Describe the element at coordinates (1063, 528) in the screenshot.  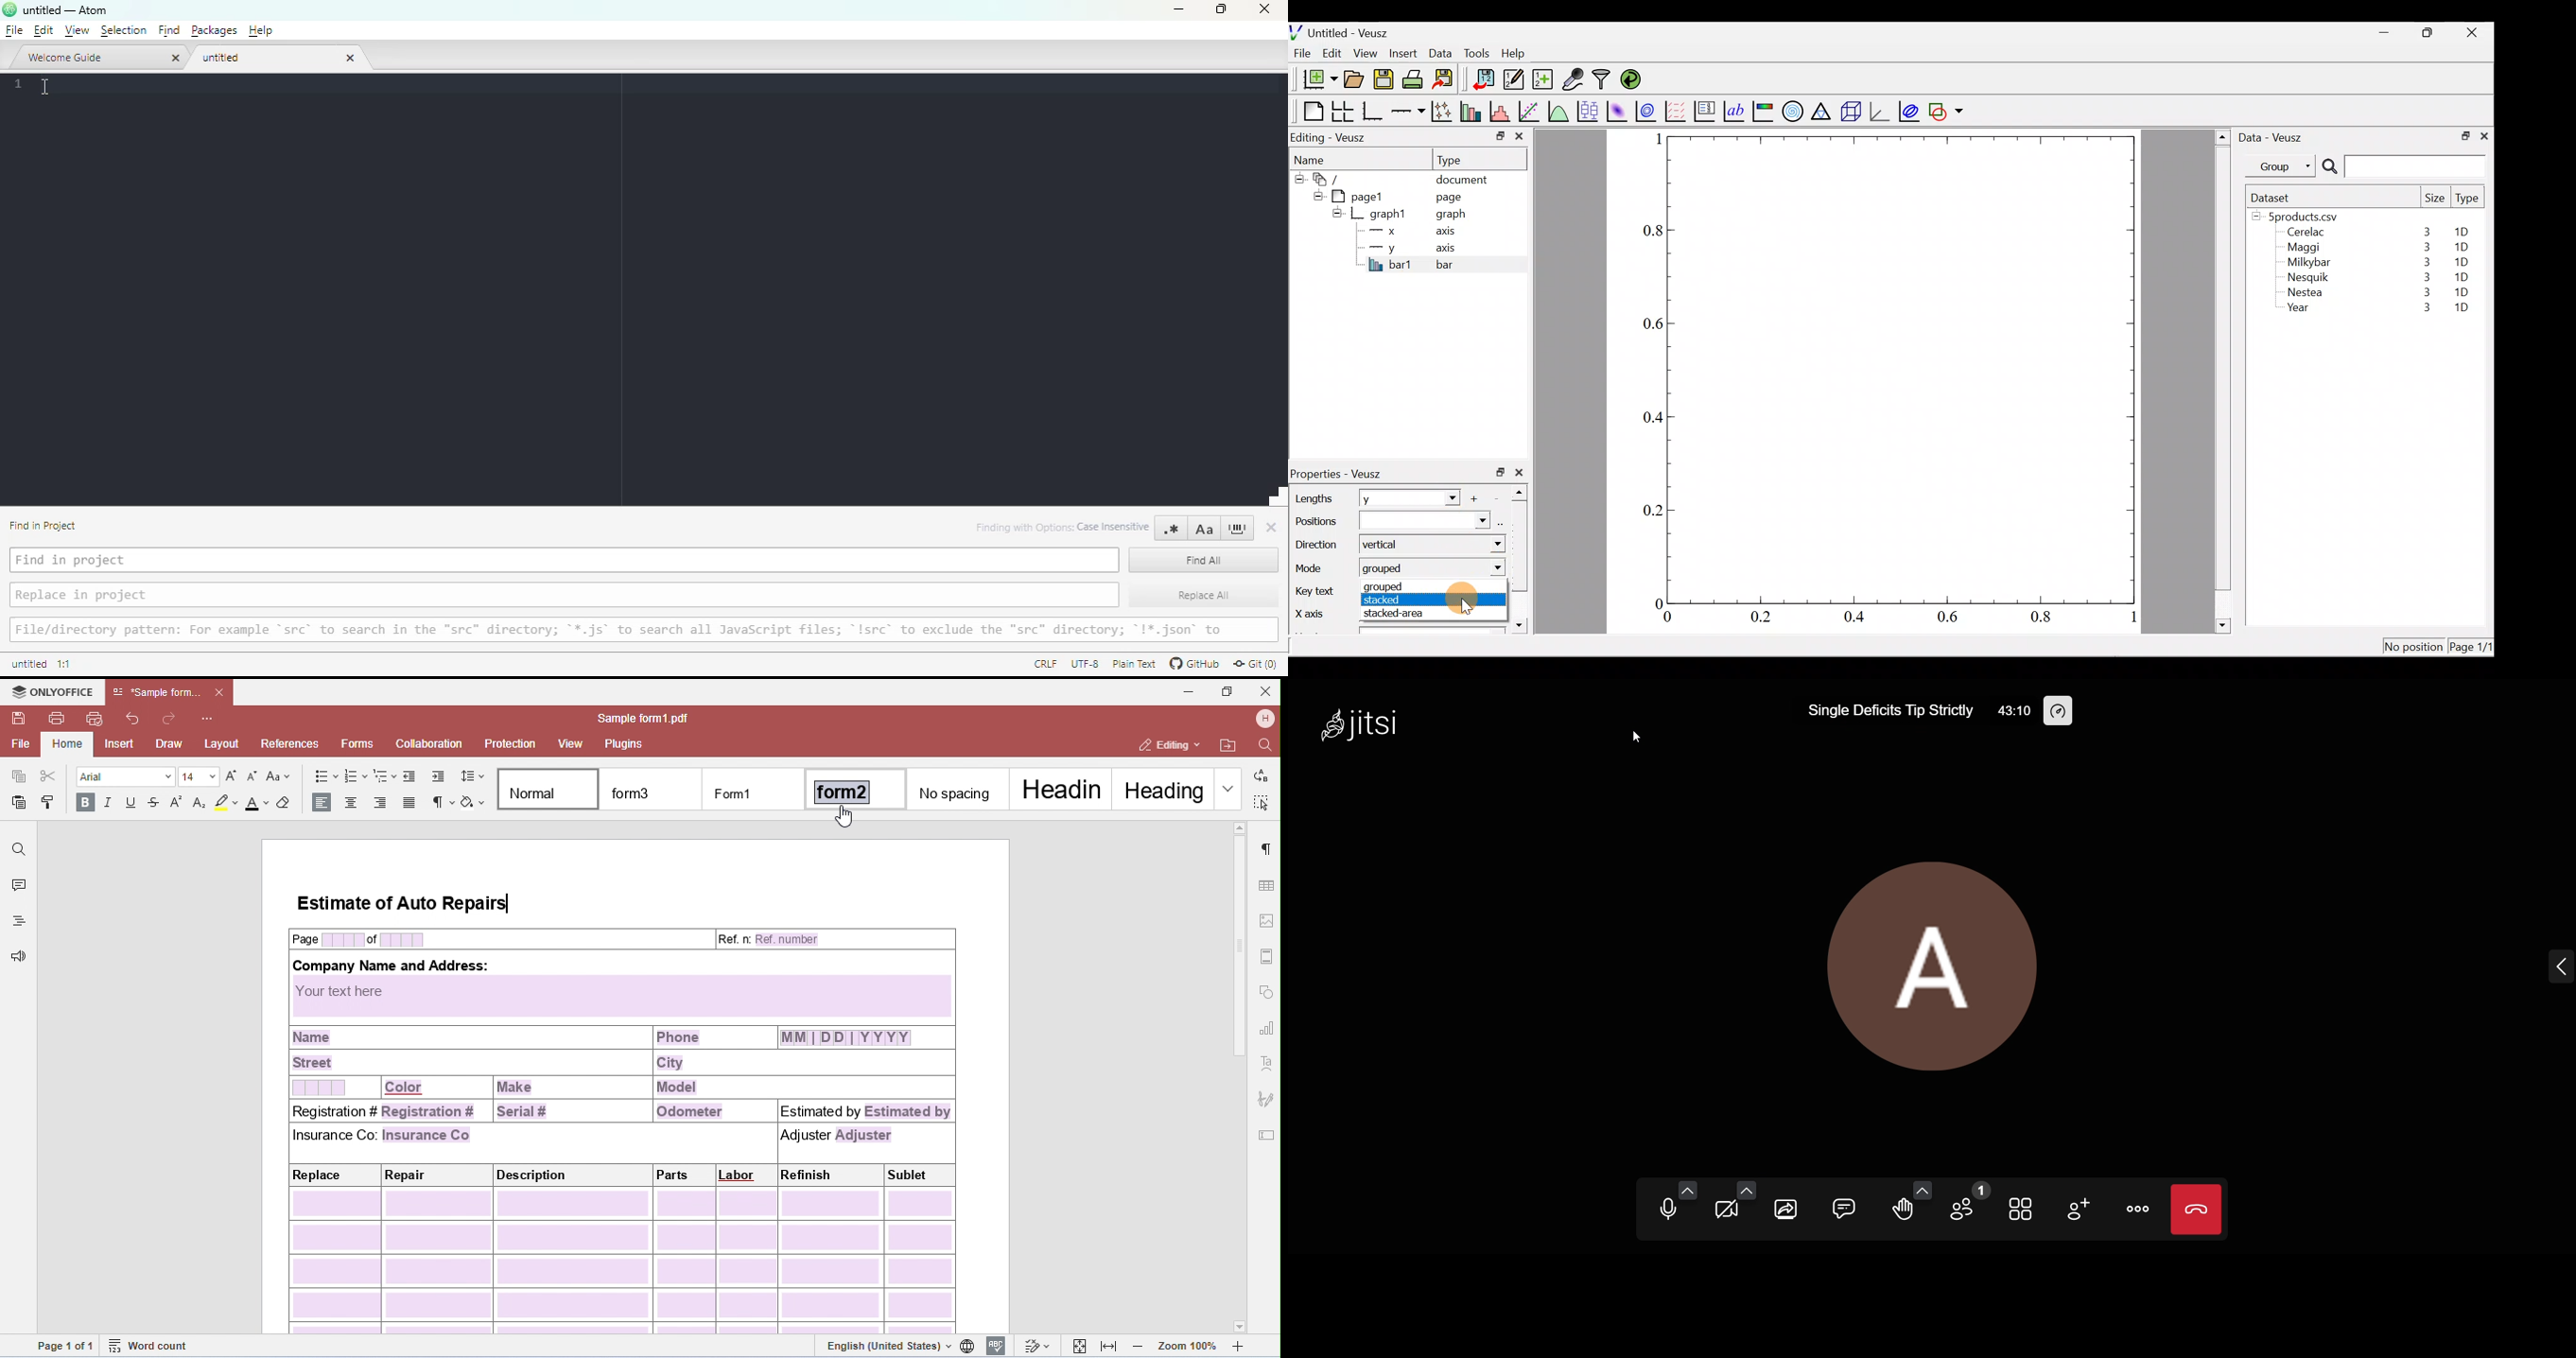
I see `finding with options: case insensitive` at that location.